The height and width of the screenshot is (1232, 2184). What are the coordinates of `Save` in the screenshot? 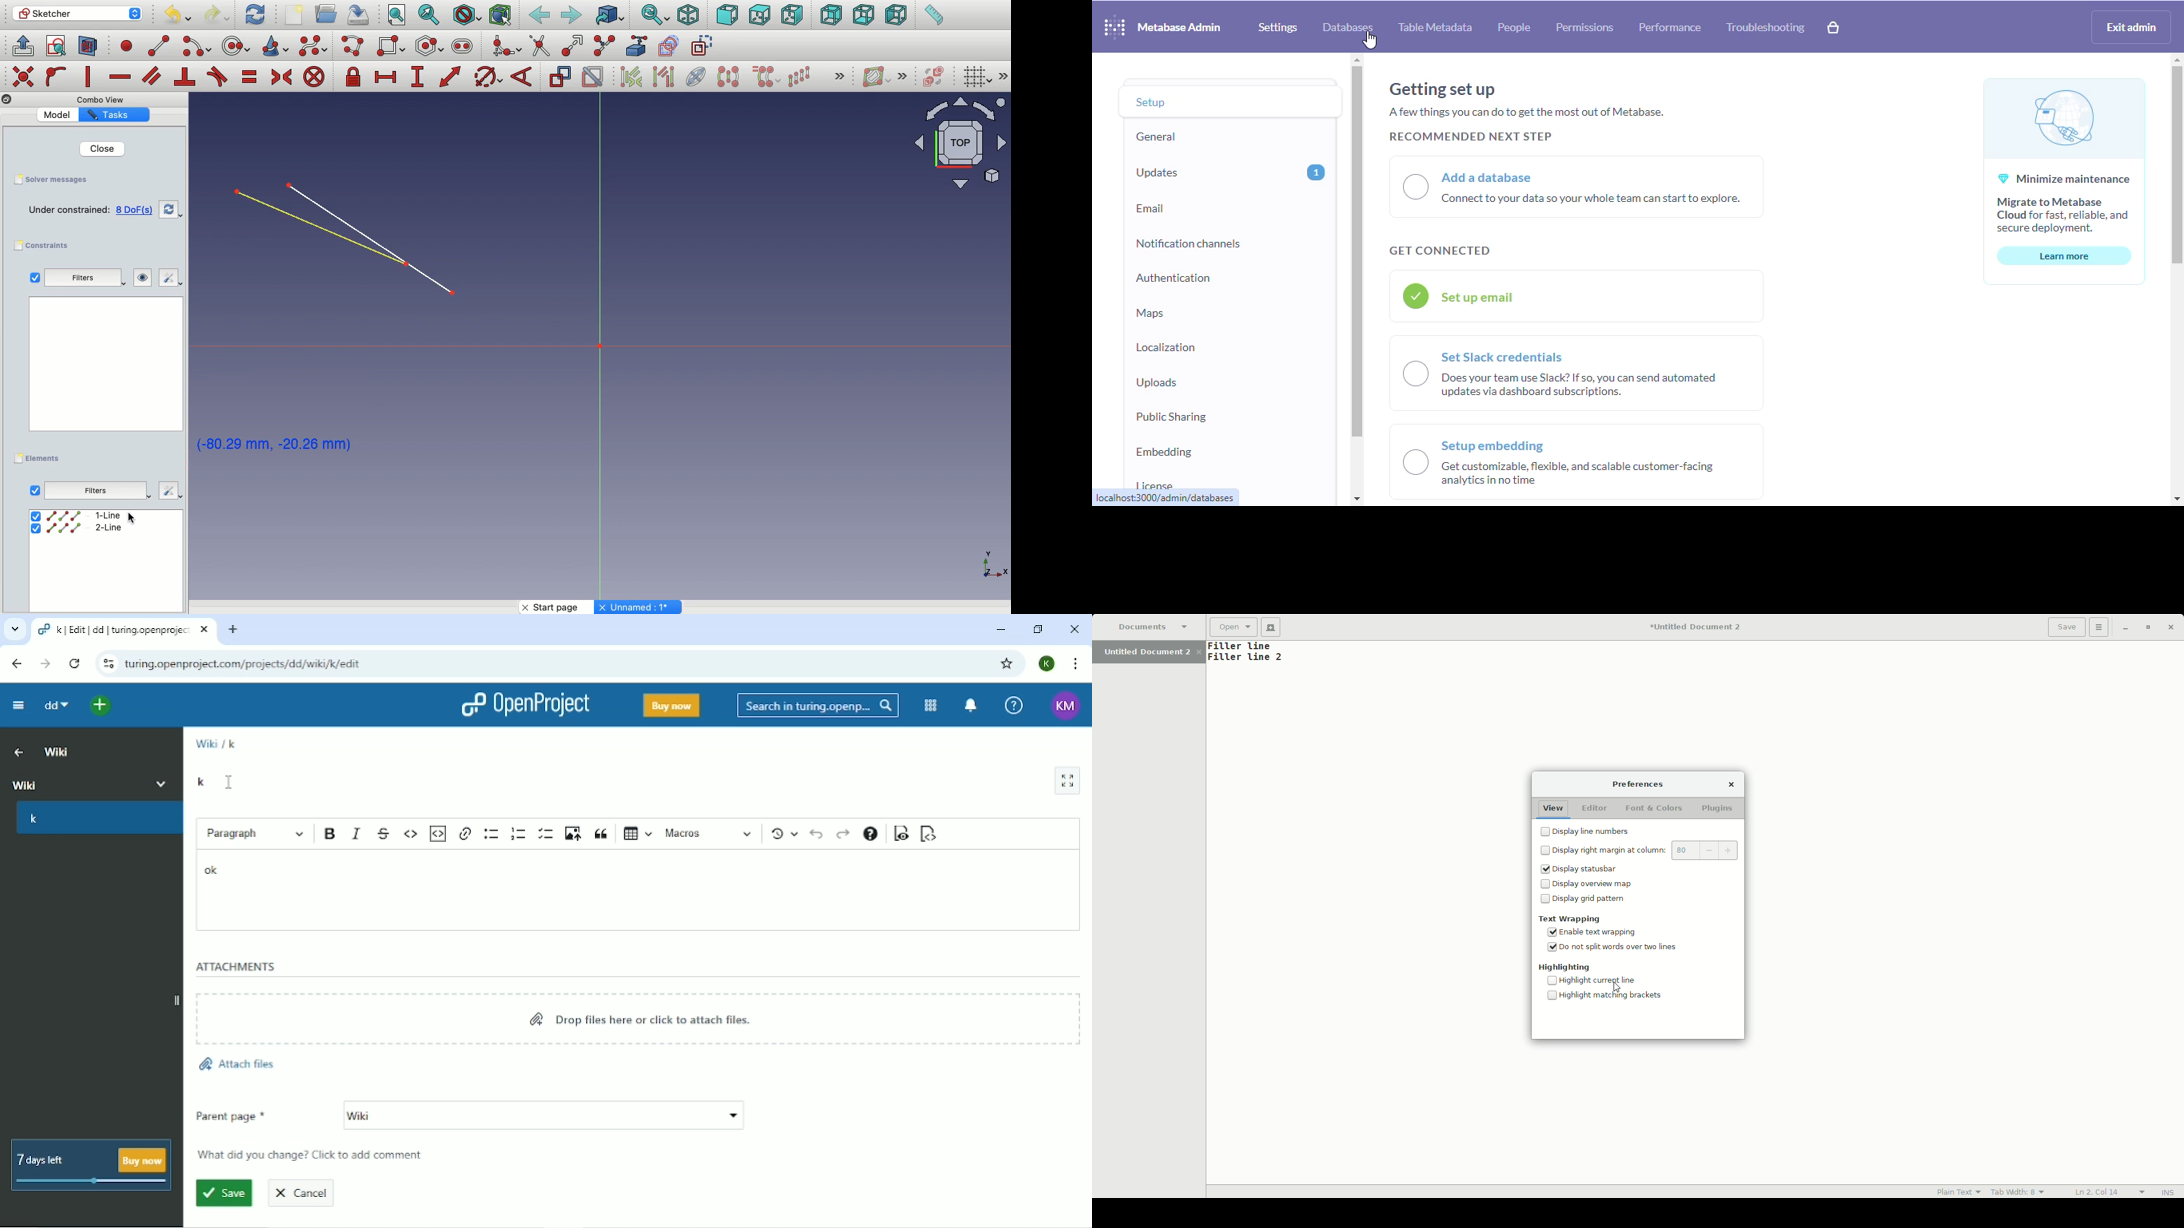 It's located at (2066, 627).